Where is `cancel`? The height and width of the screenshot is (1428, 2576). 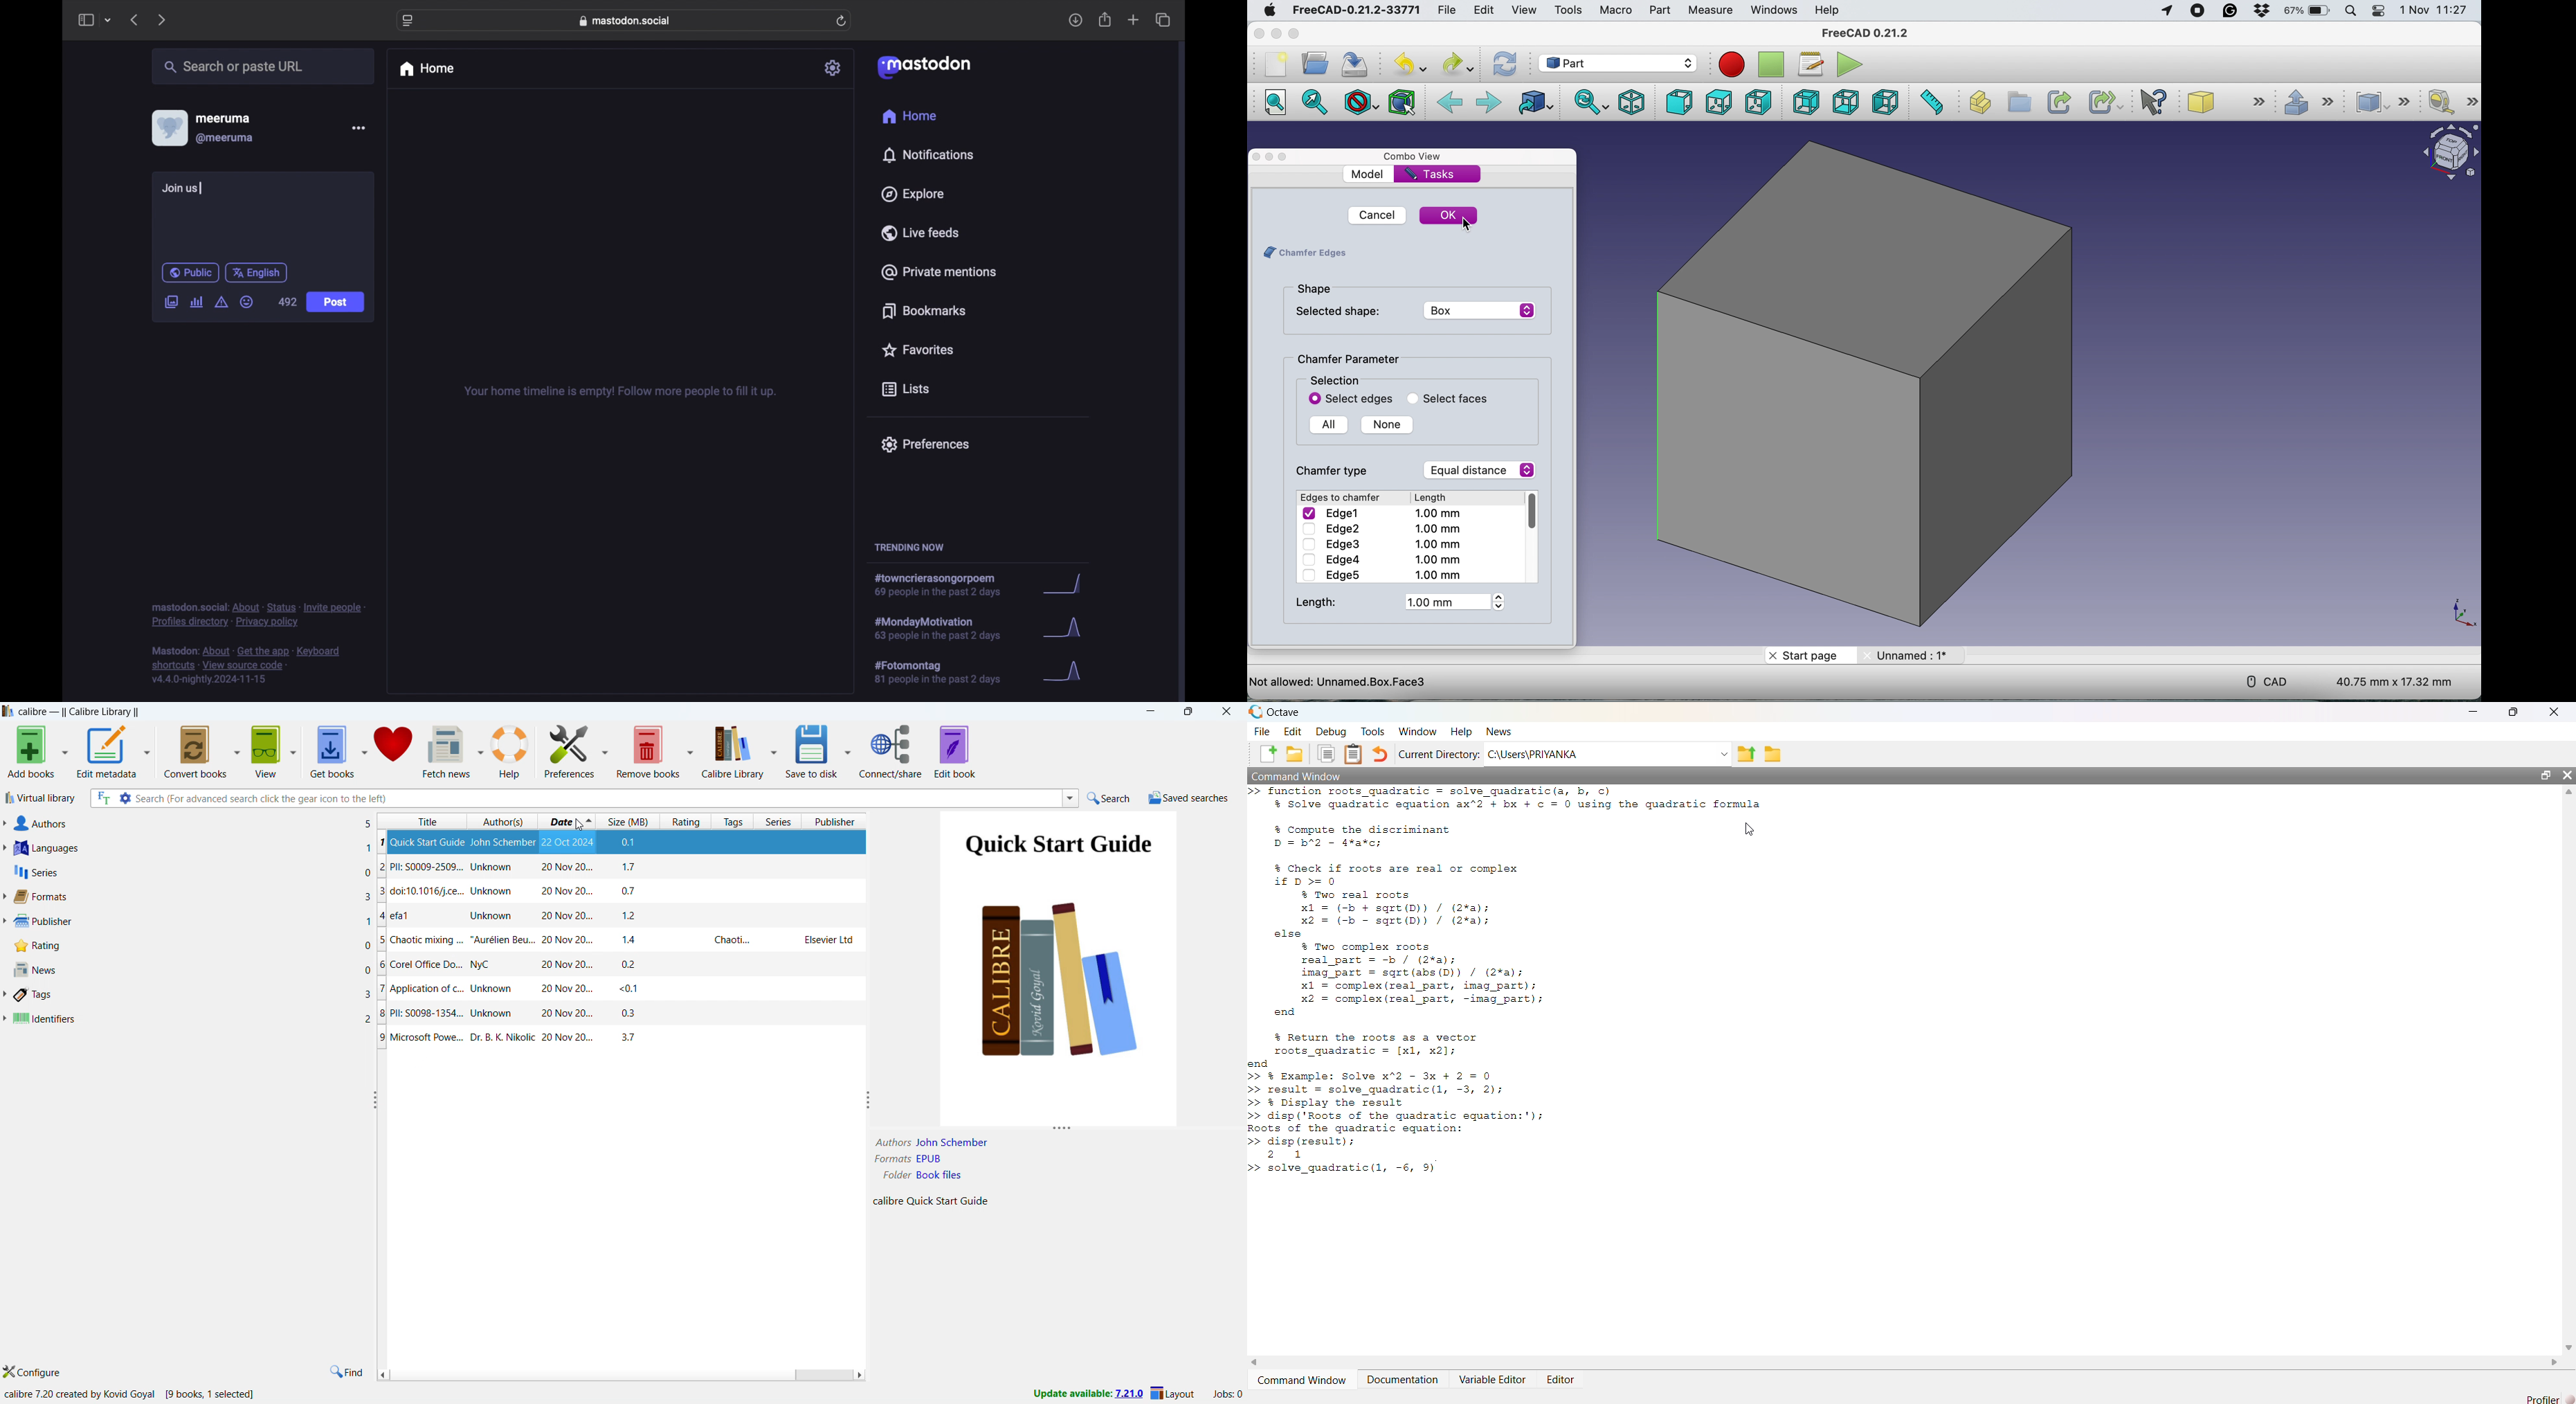 cancel is located at coordinates (1376, 215).